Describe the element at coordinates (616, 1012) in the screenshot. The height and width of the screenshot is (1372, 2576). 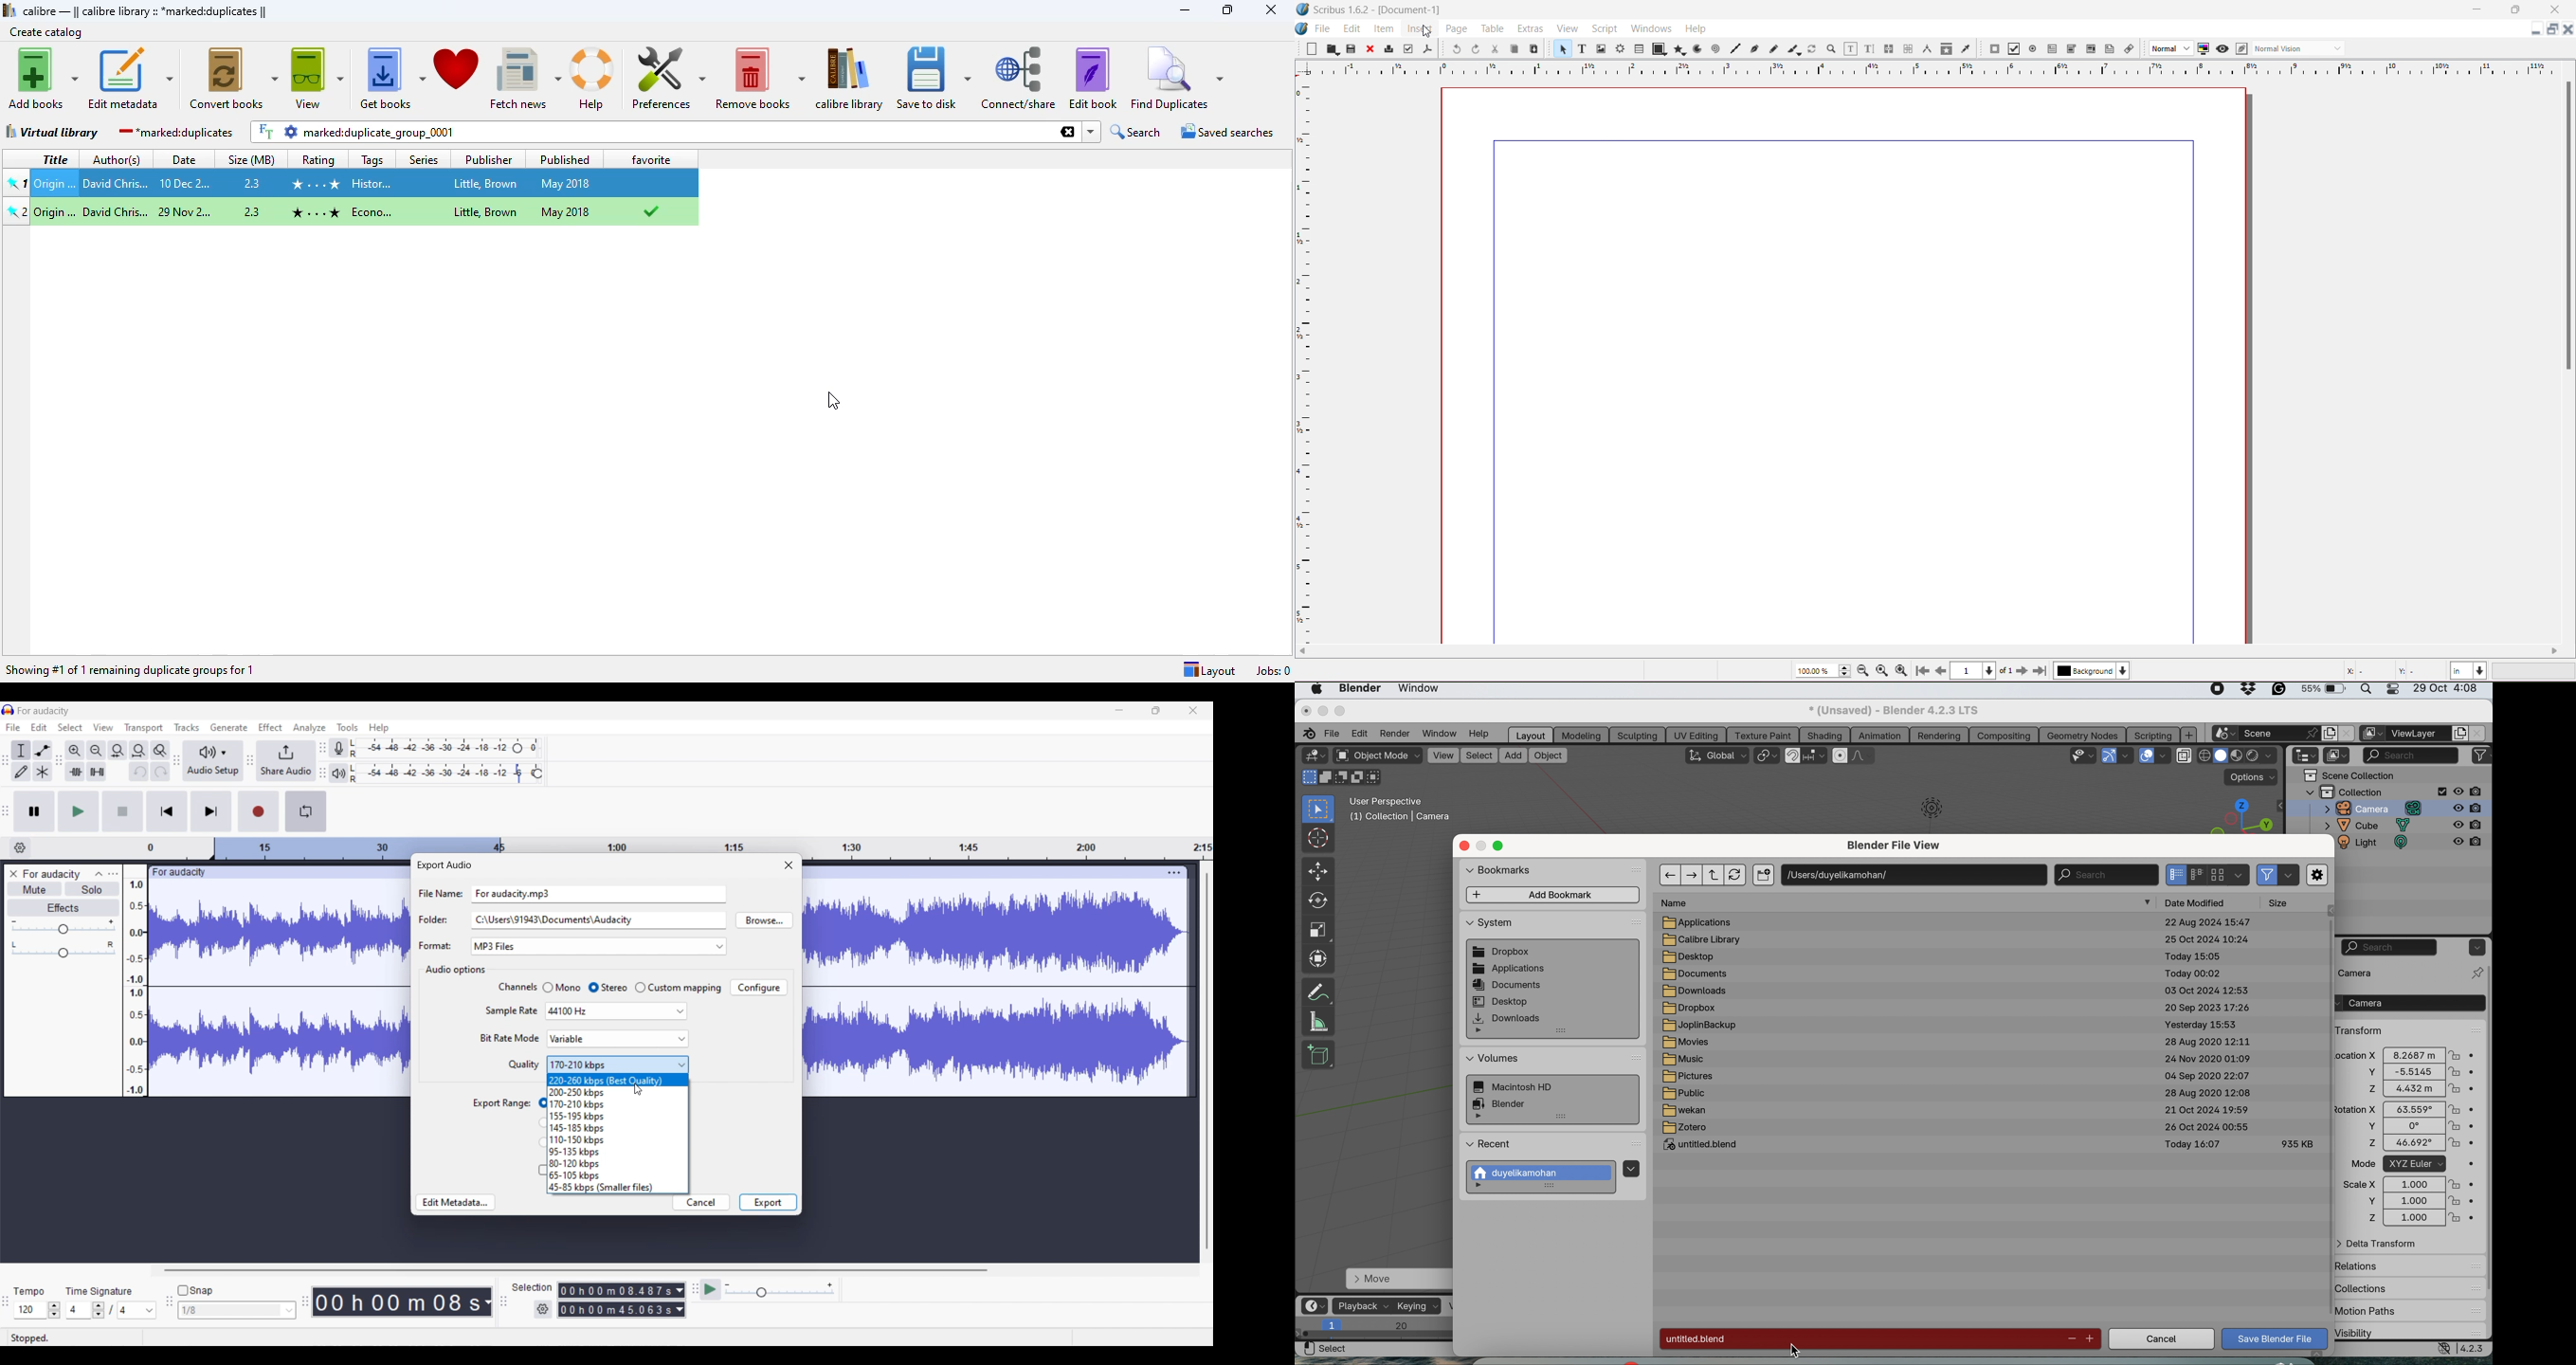
I see `Options for Sample rate` at that location.